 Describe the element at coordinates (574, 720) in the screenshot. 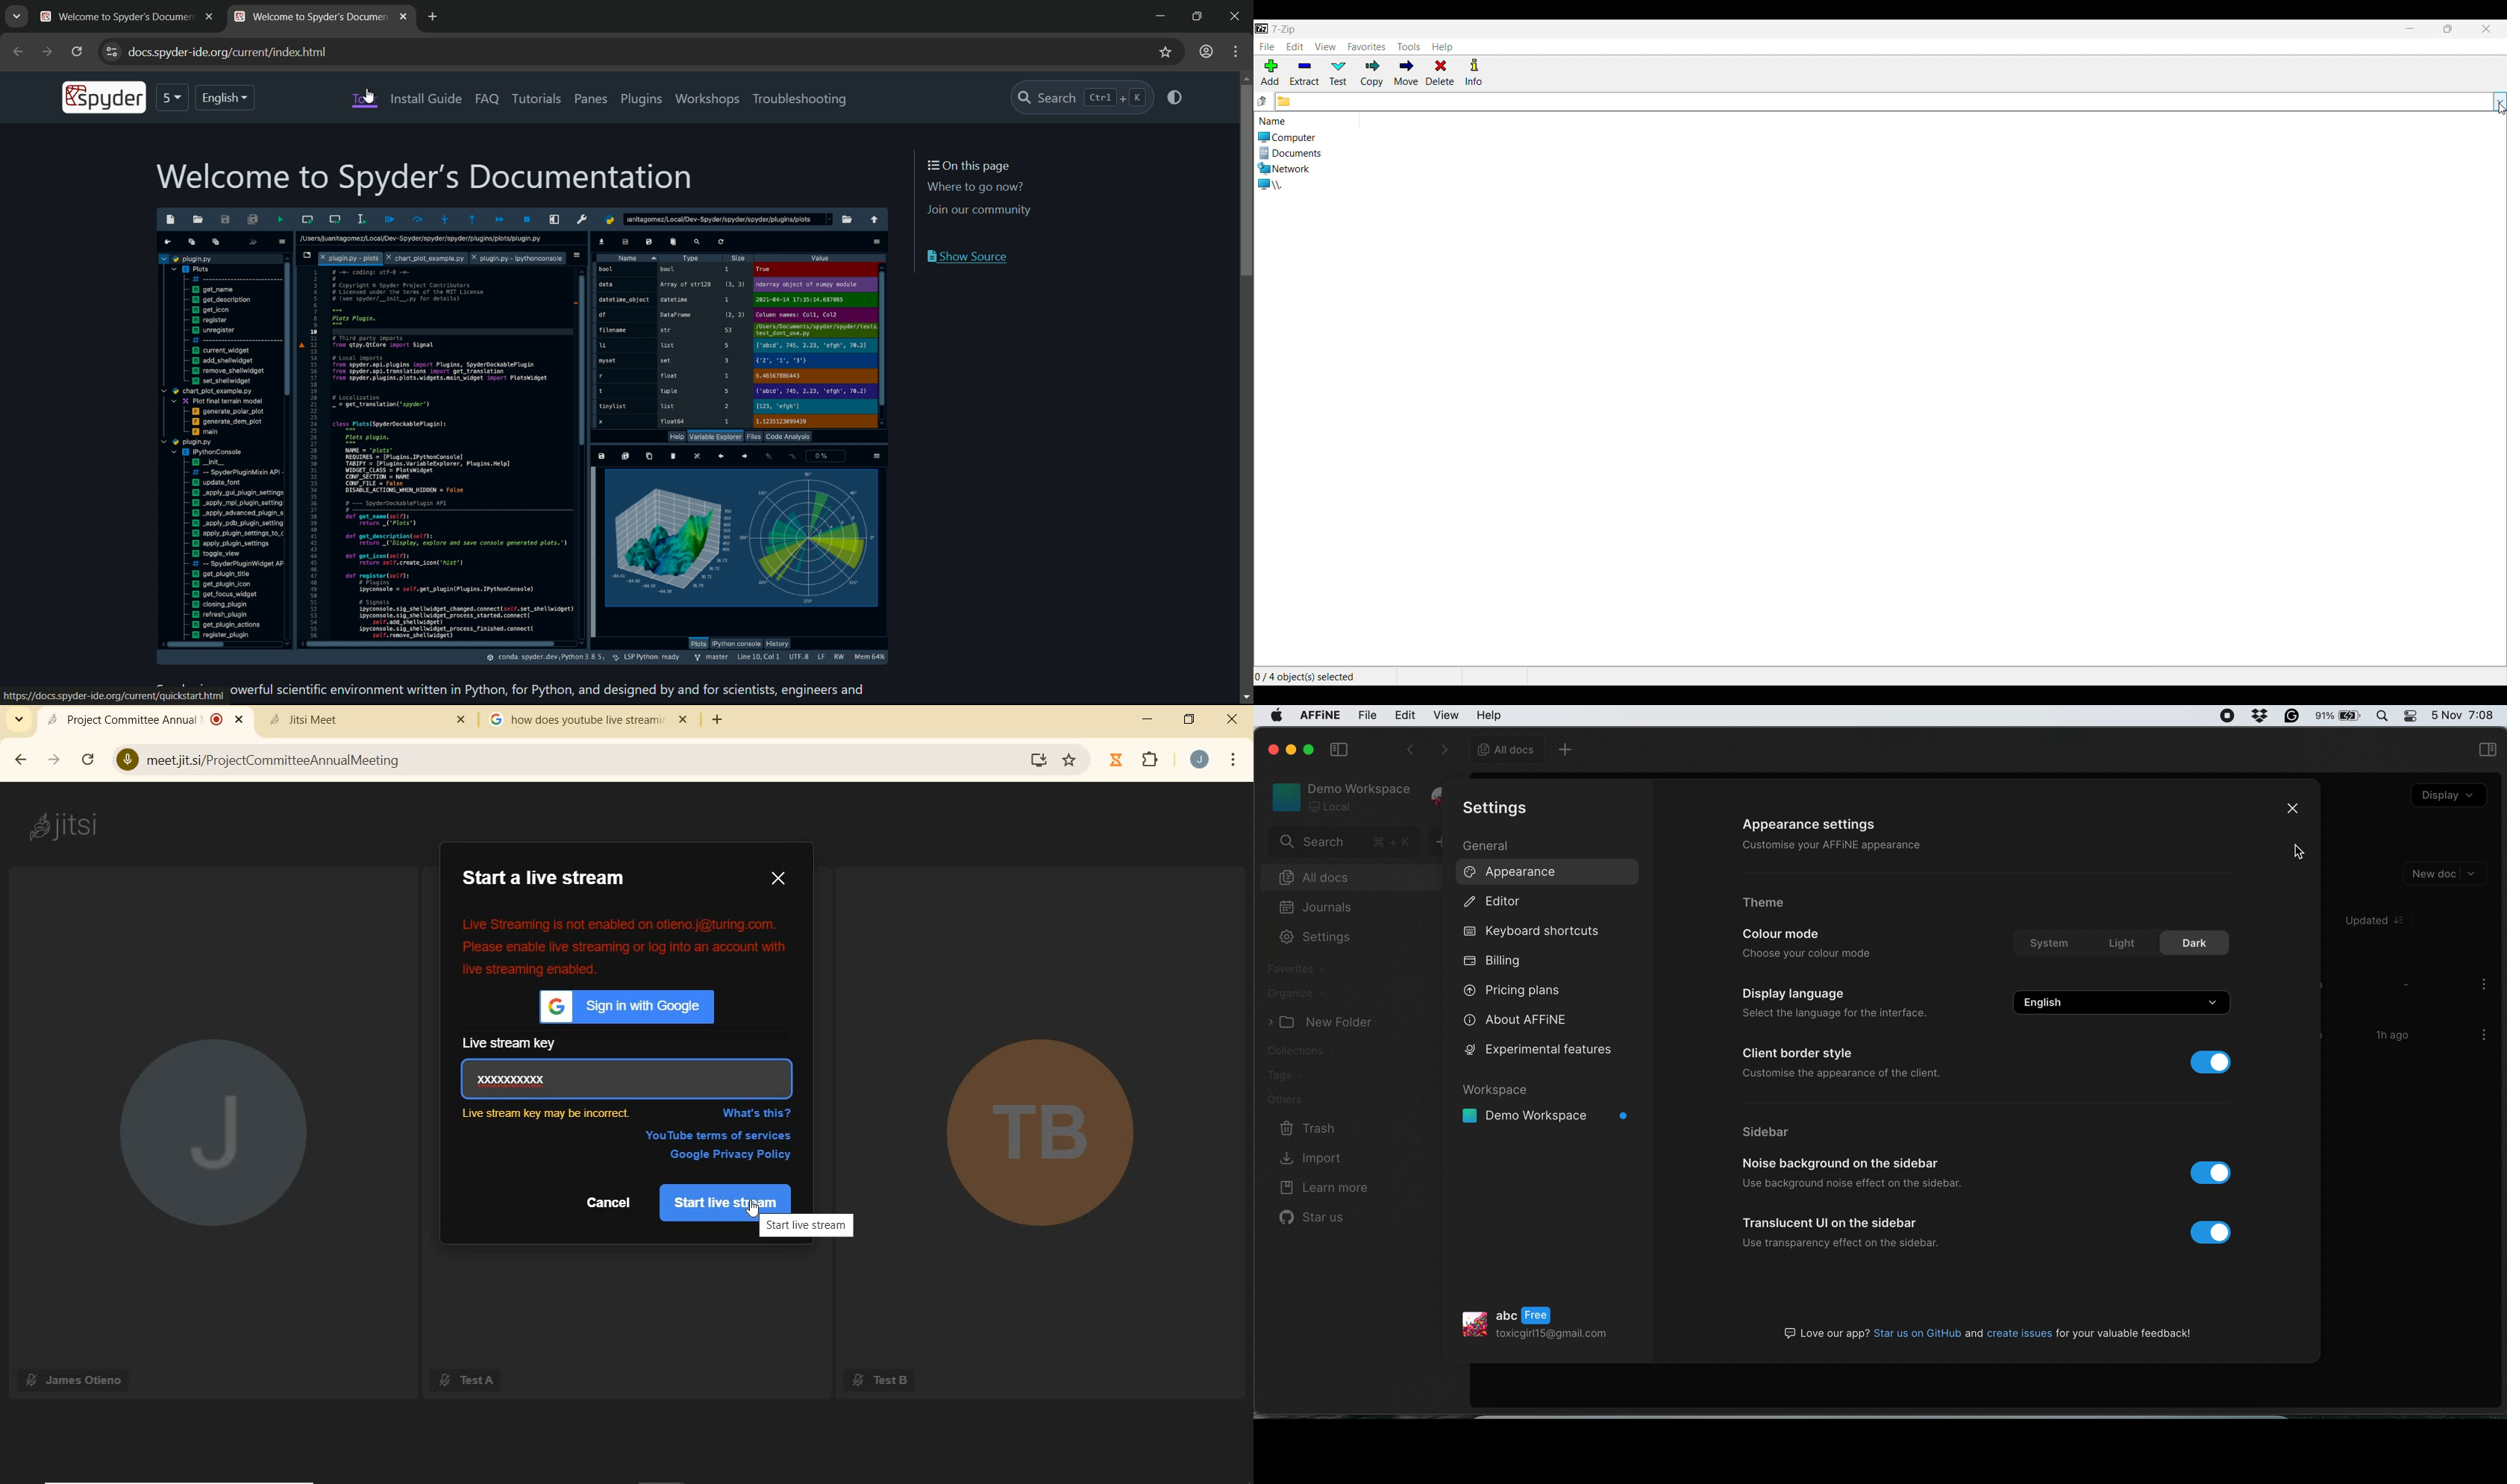

I see `tab` at that location.